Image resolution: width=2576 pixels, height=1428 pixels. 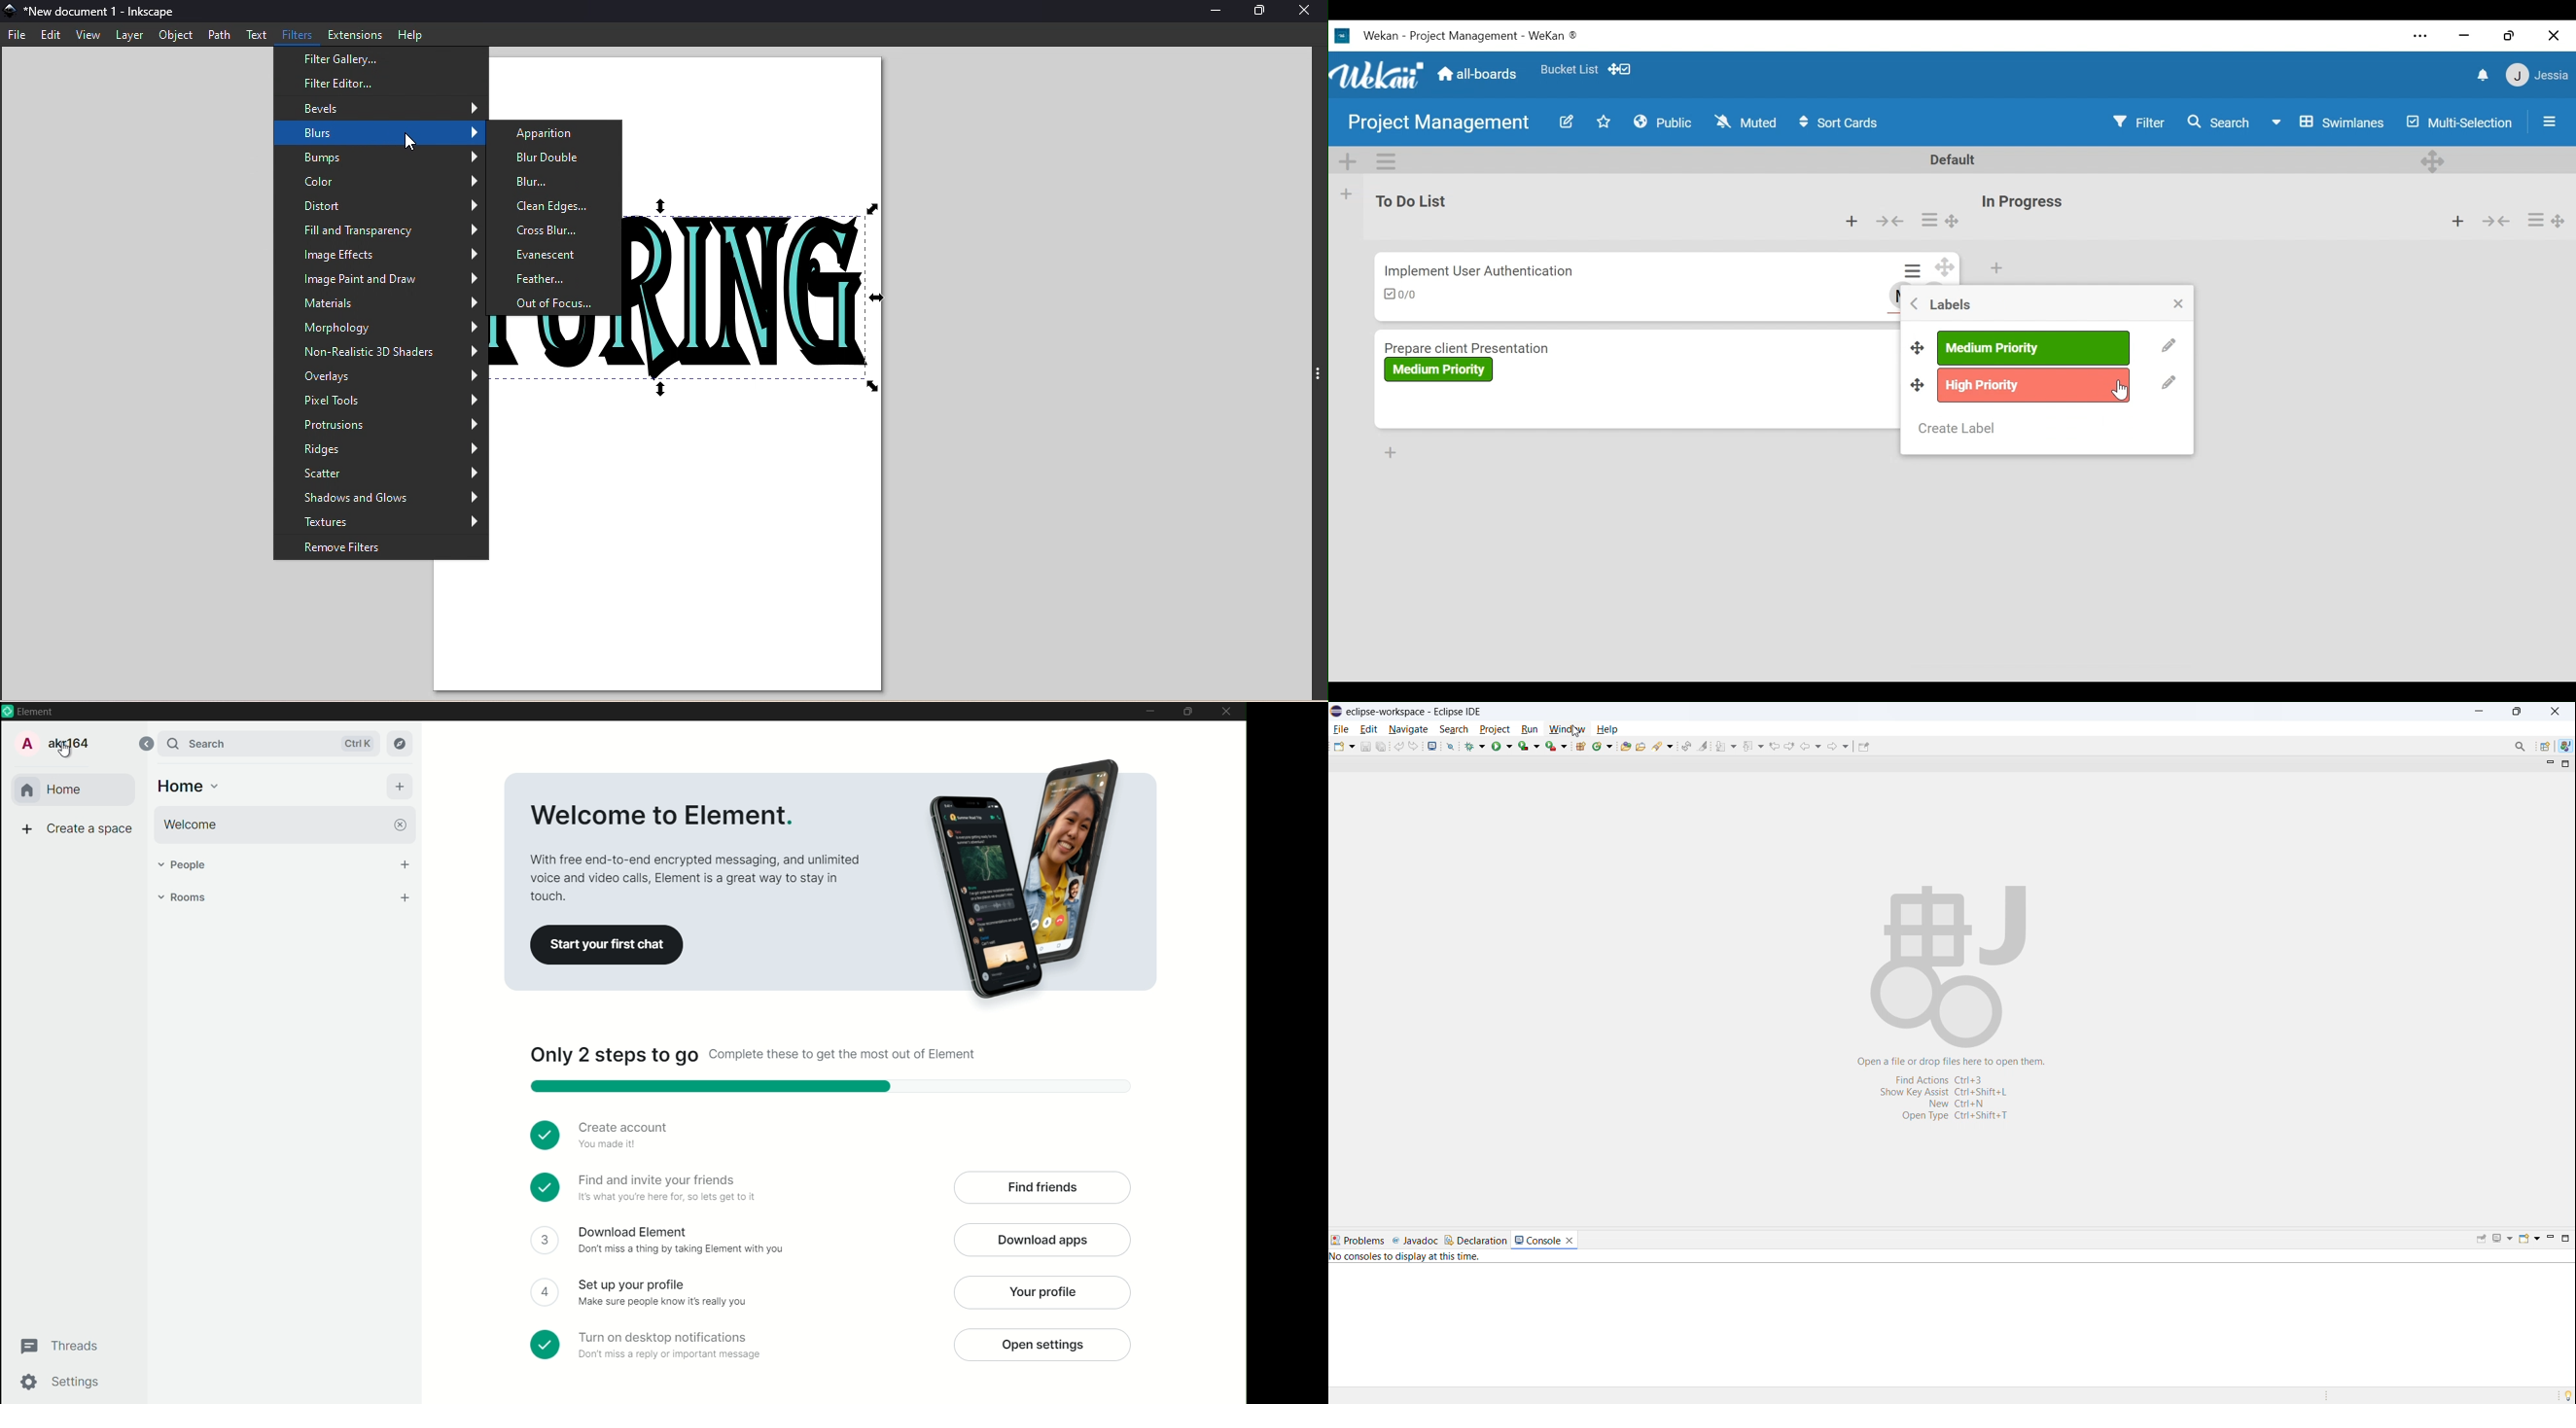 What do you see at coordinates (1953, 222) in the screenshot?
I see `Desktop drag handle` at bounding box center [1953, 222].